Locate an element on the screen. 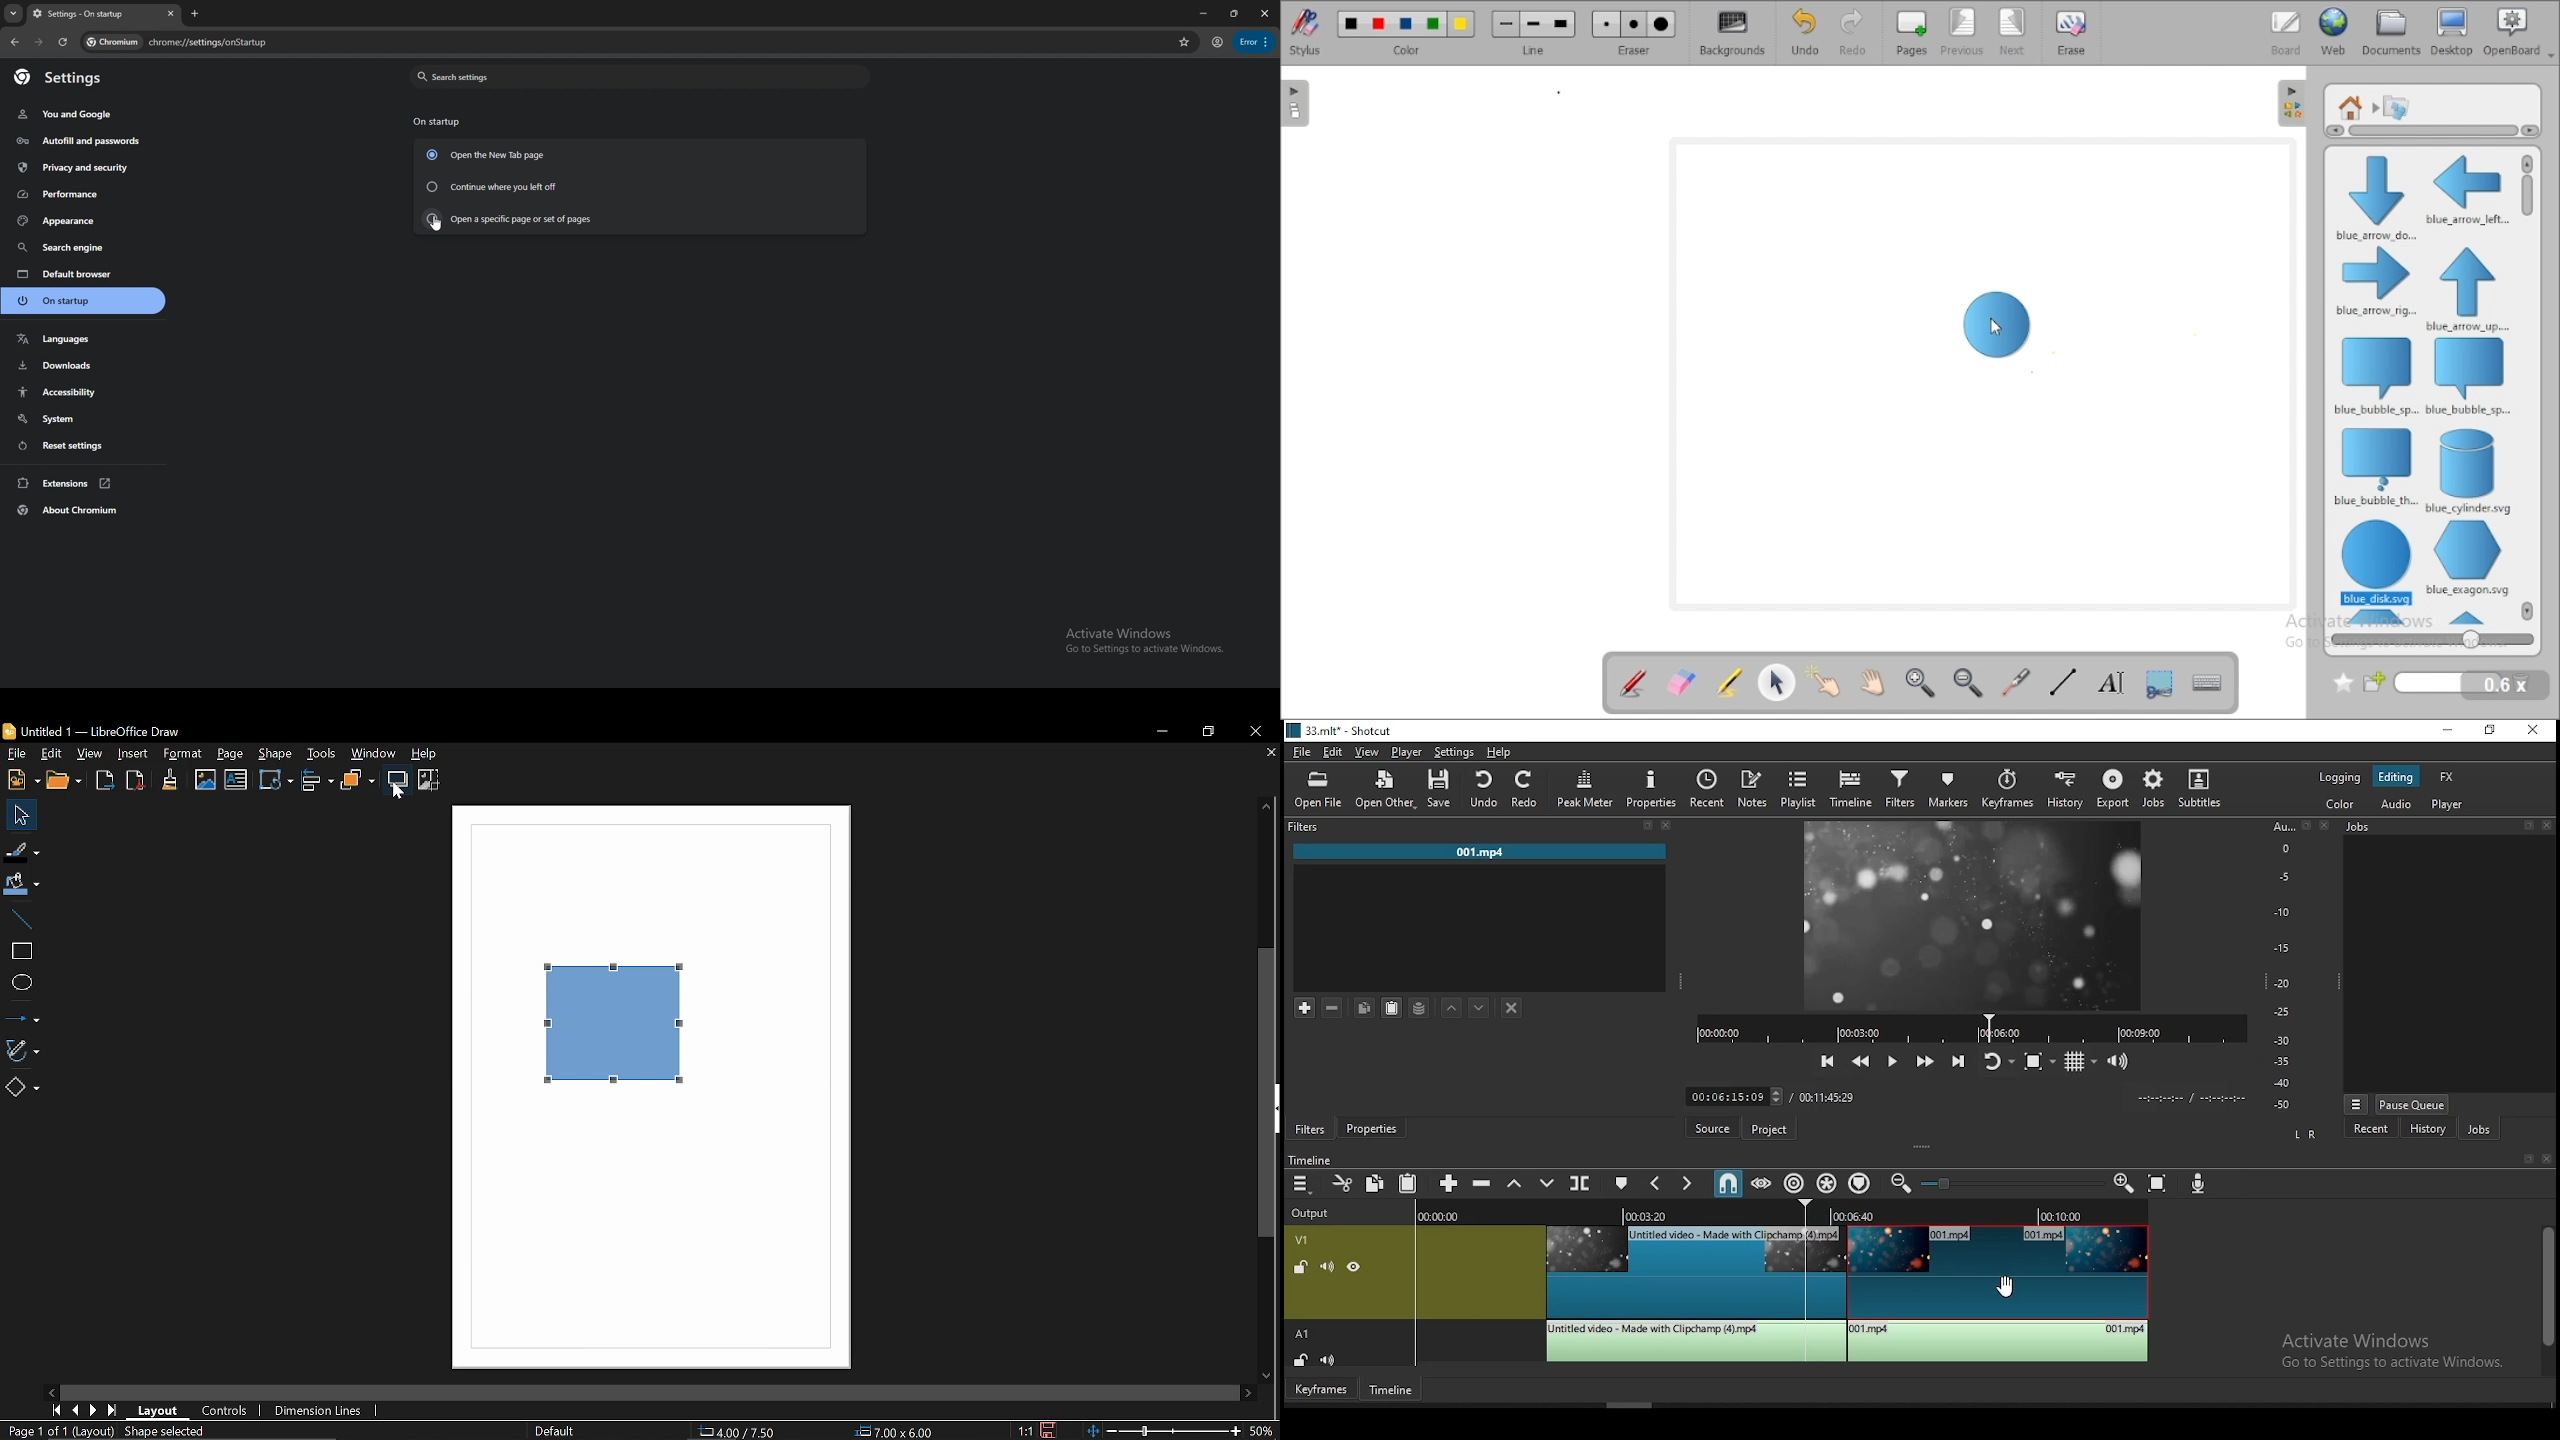  minimize is located at coordinates (2447, 730).